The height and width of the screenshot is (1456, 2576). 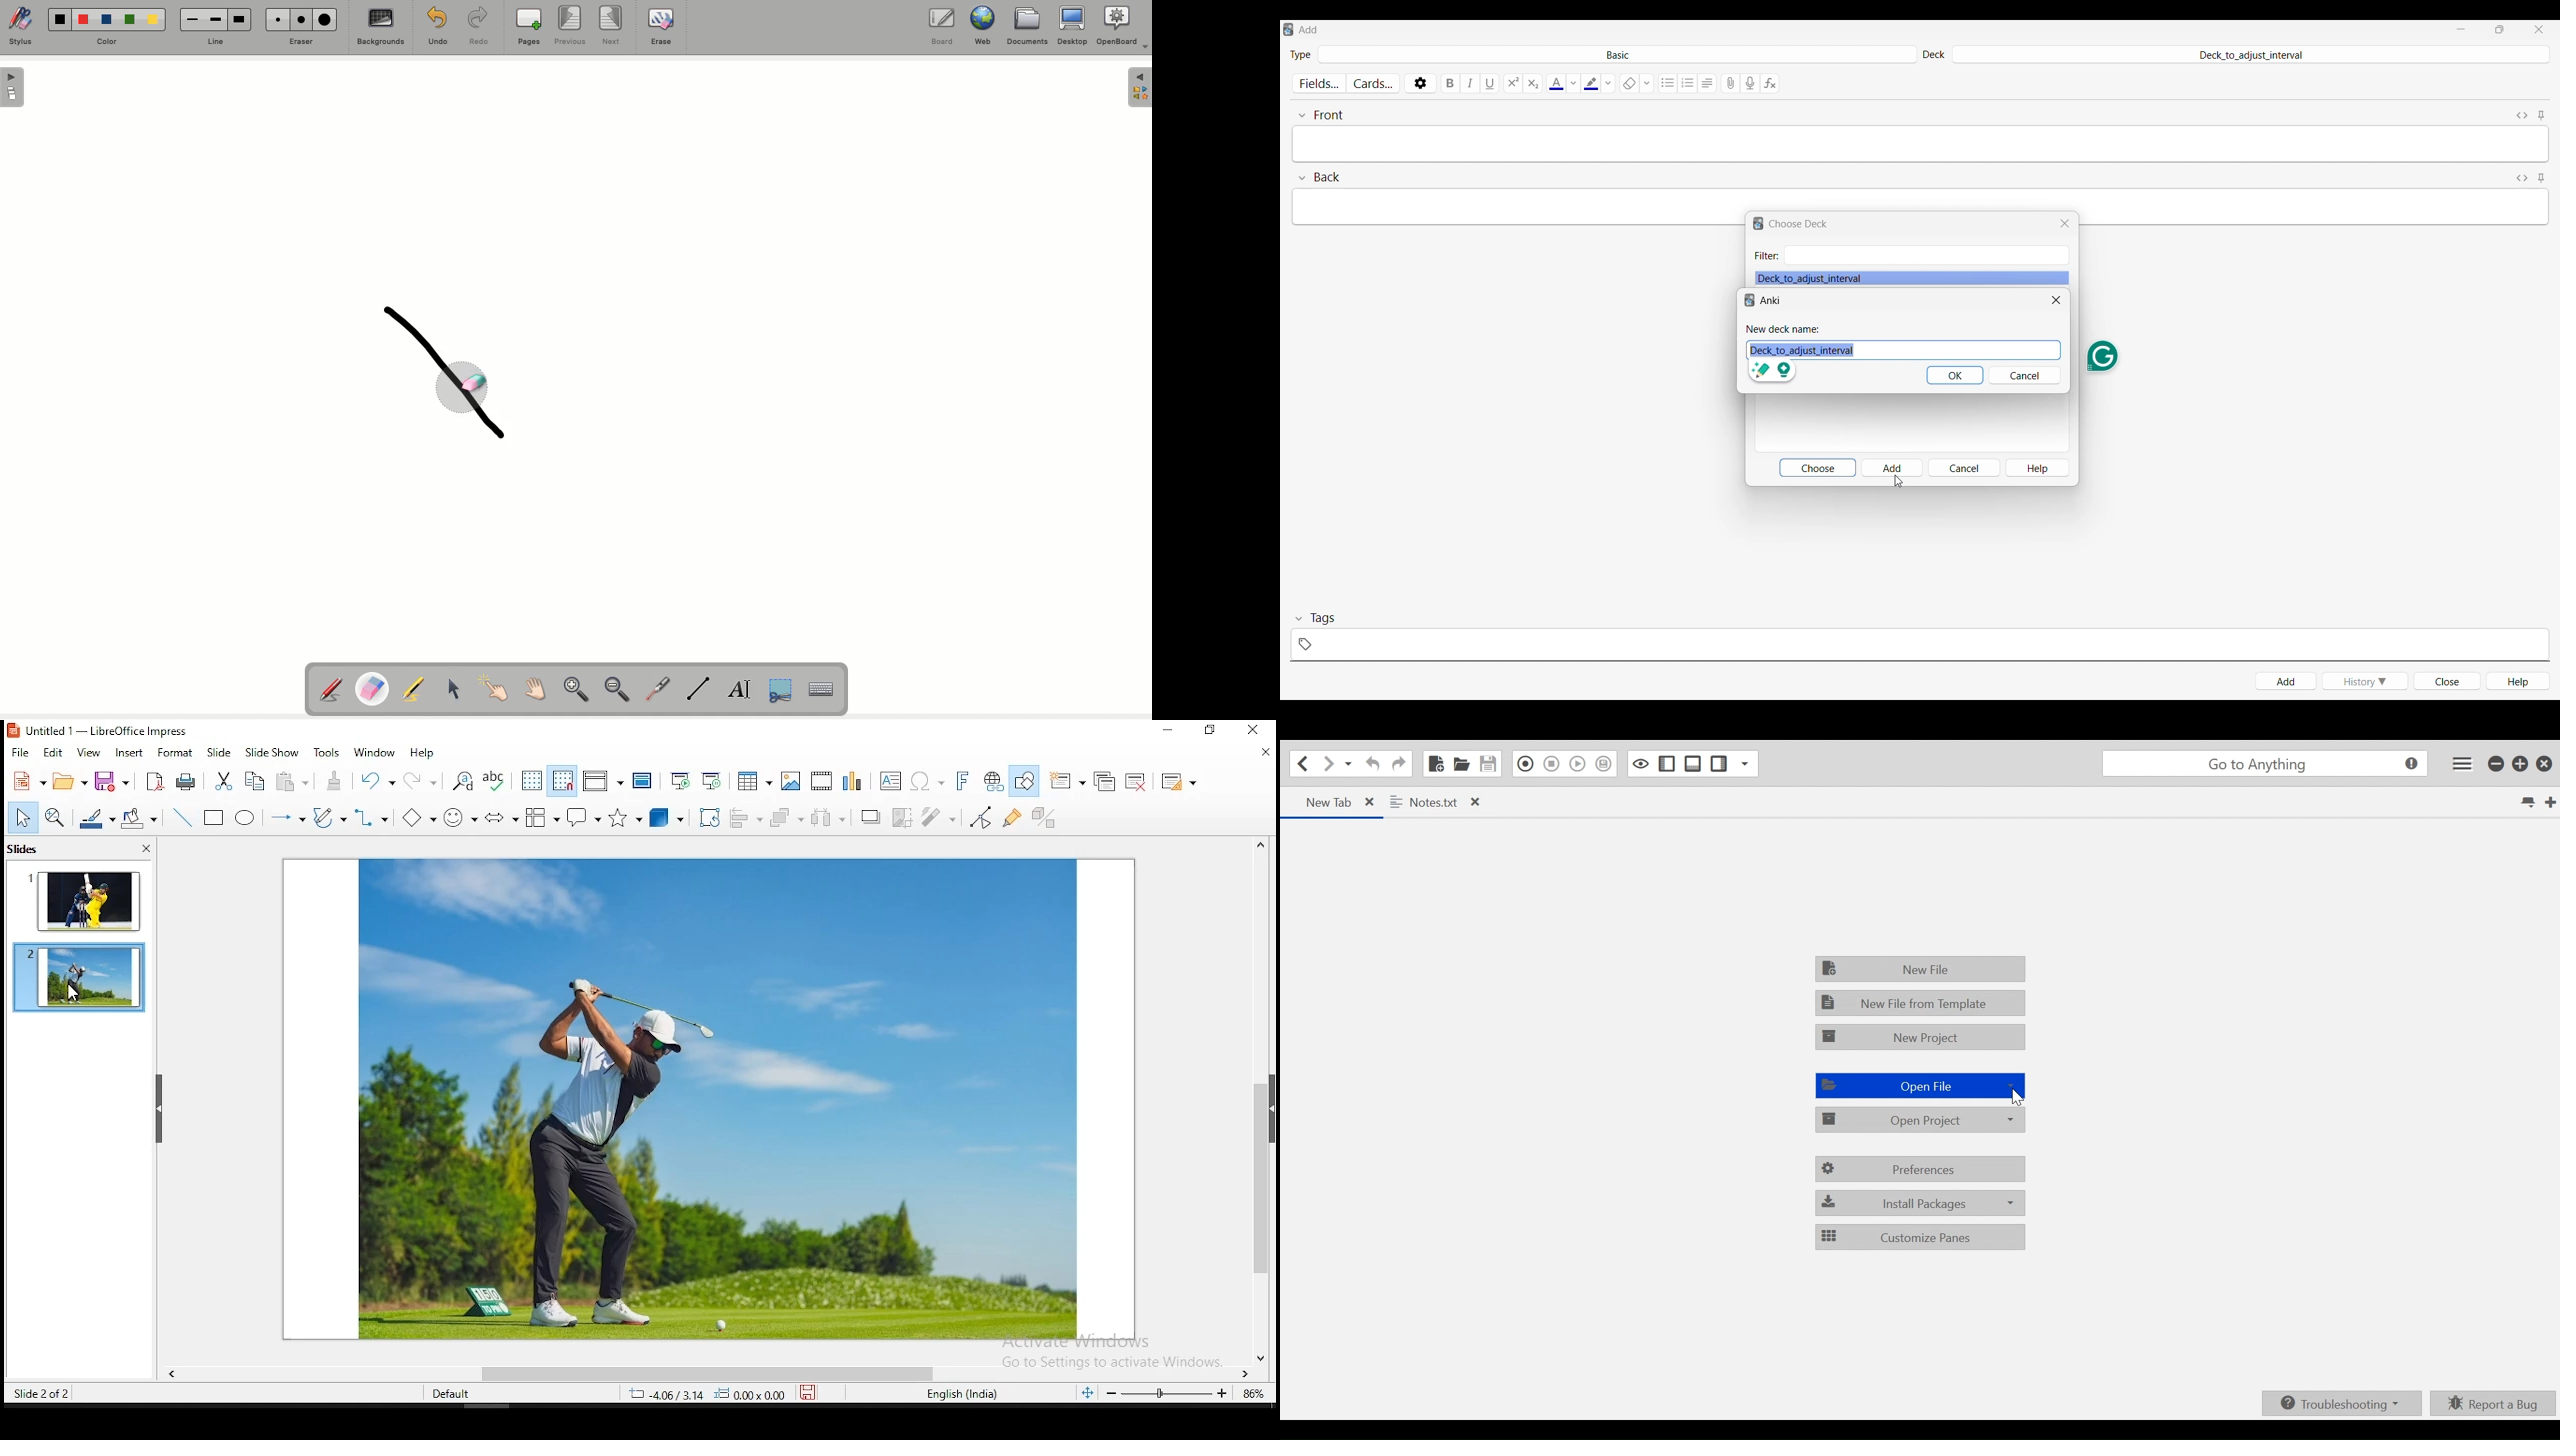 I want to click on Zoom in, so click(x=575, y=690).